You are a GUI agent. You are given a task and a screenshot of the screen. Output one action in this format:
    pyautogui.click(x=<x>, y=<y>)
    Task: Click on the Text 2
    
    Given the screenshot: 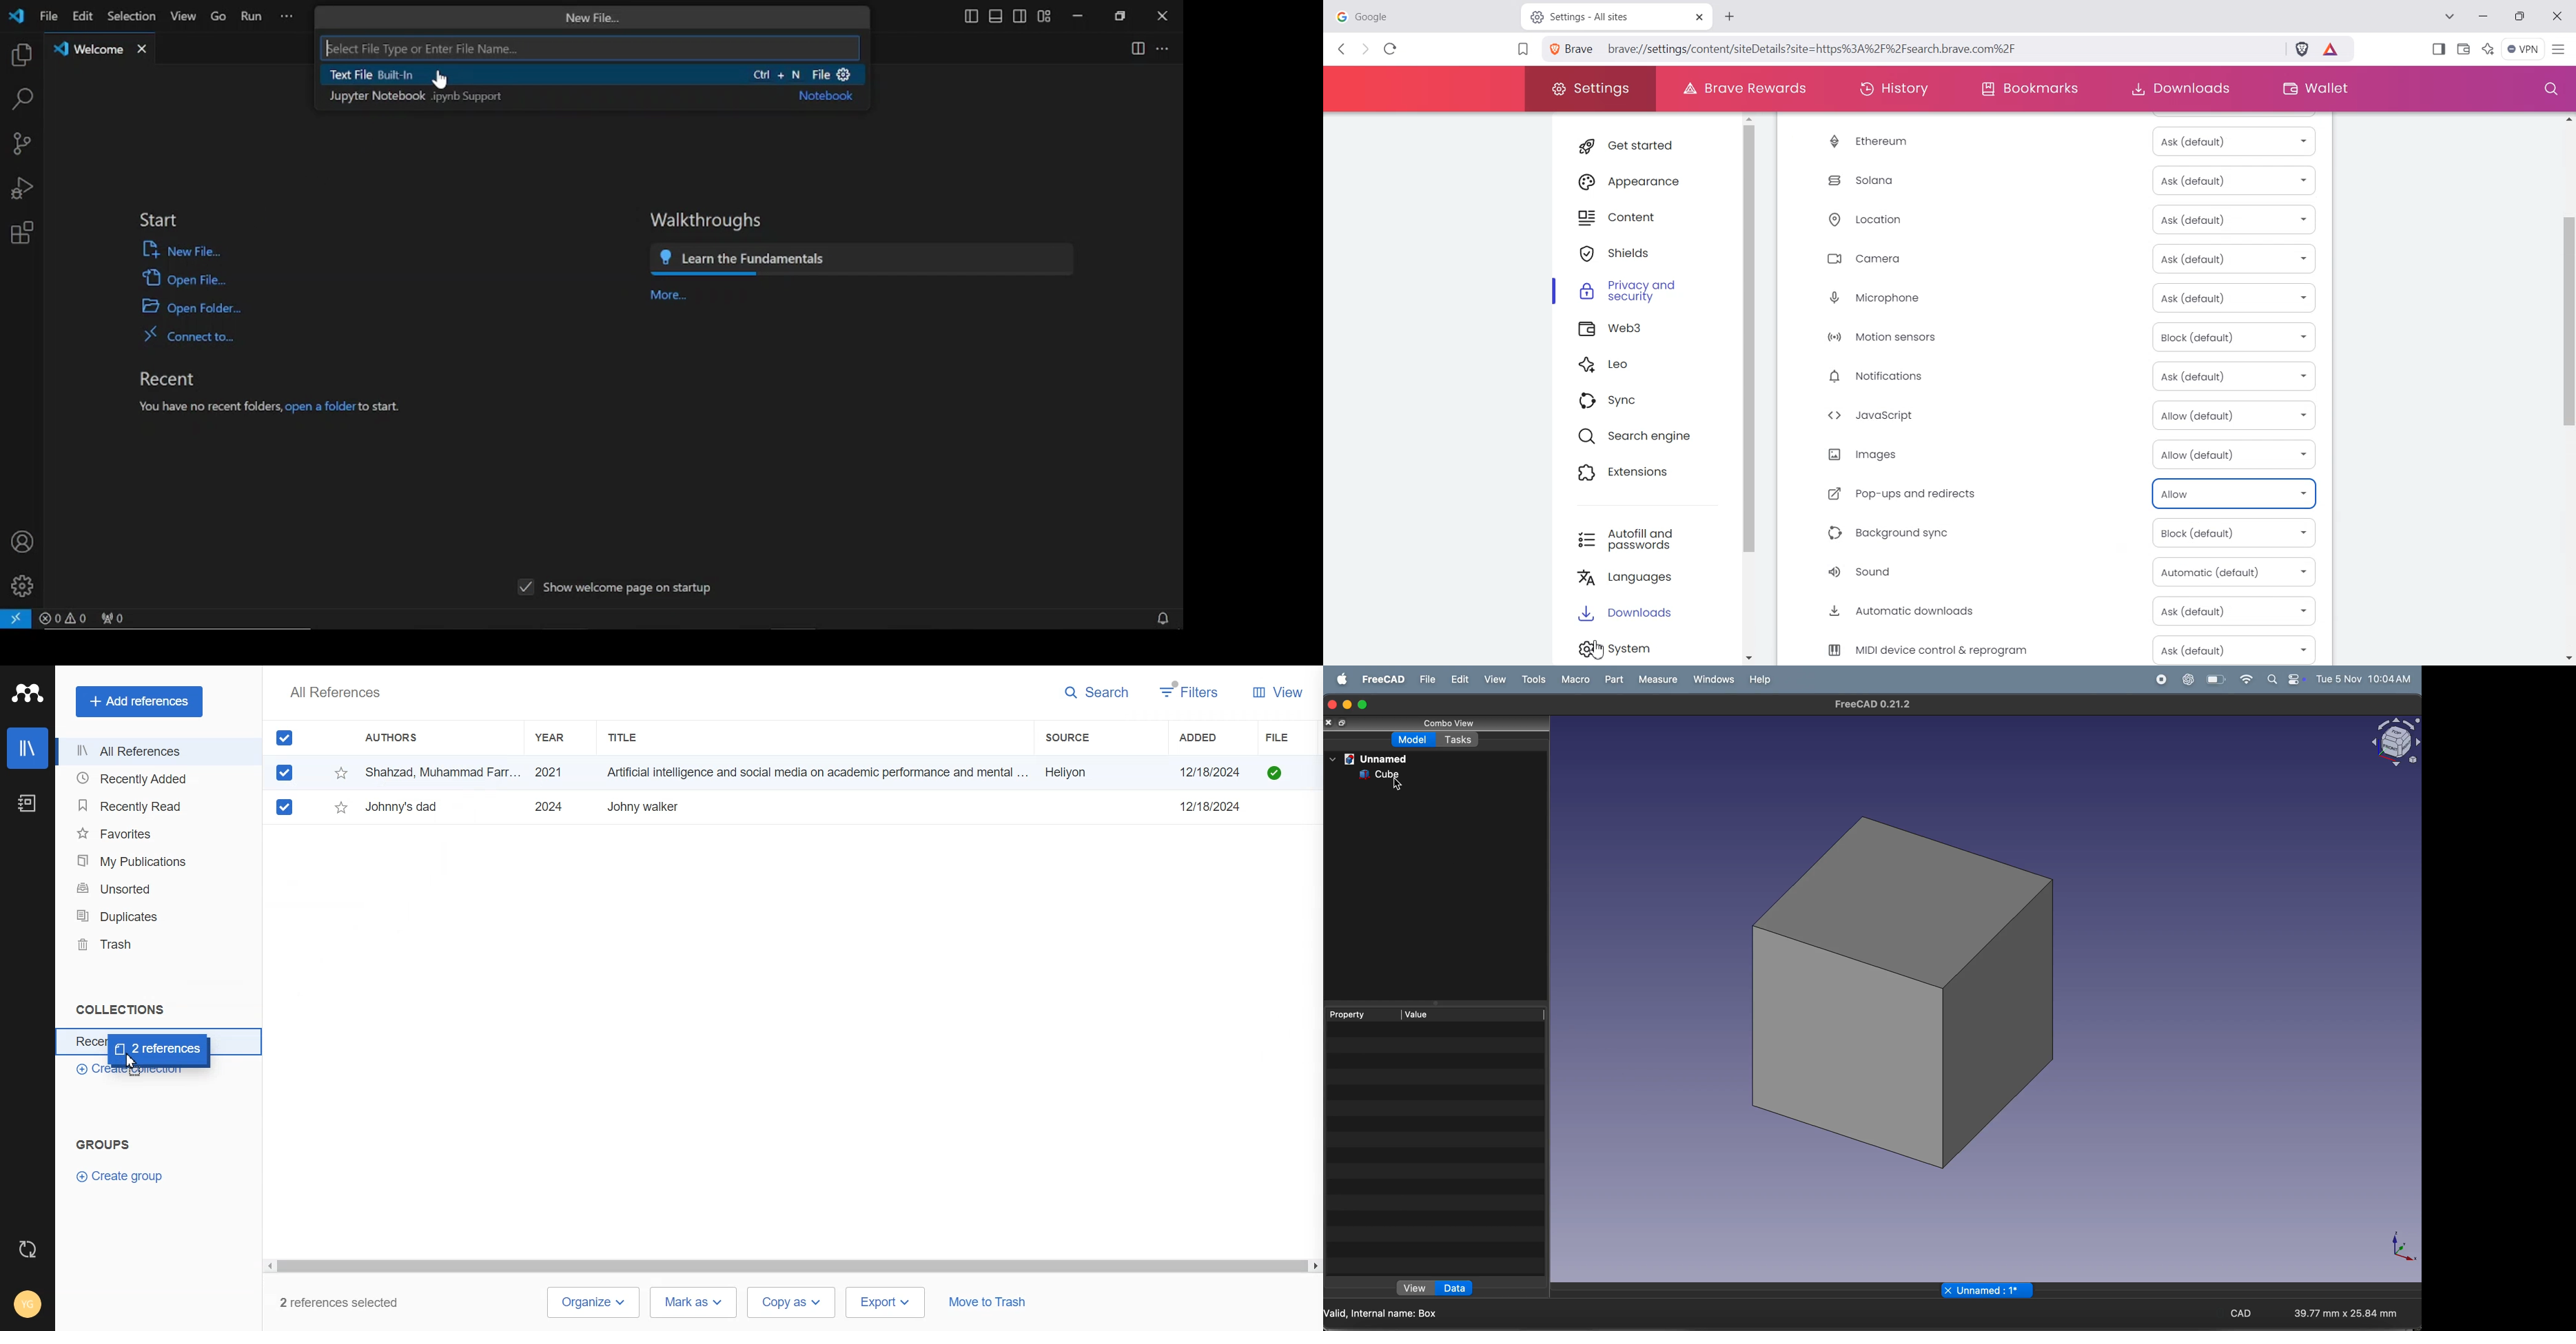 What is the action you would take?
    pyautogui.click(x=103, y=1144)
    